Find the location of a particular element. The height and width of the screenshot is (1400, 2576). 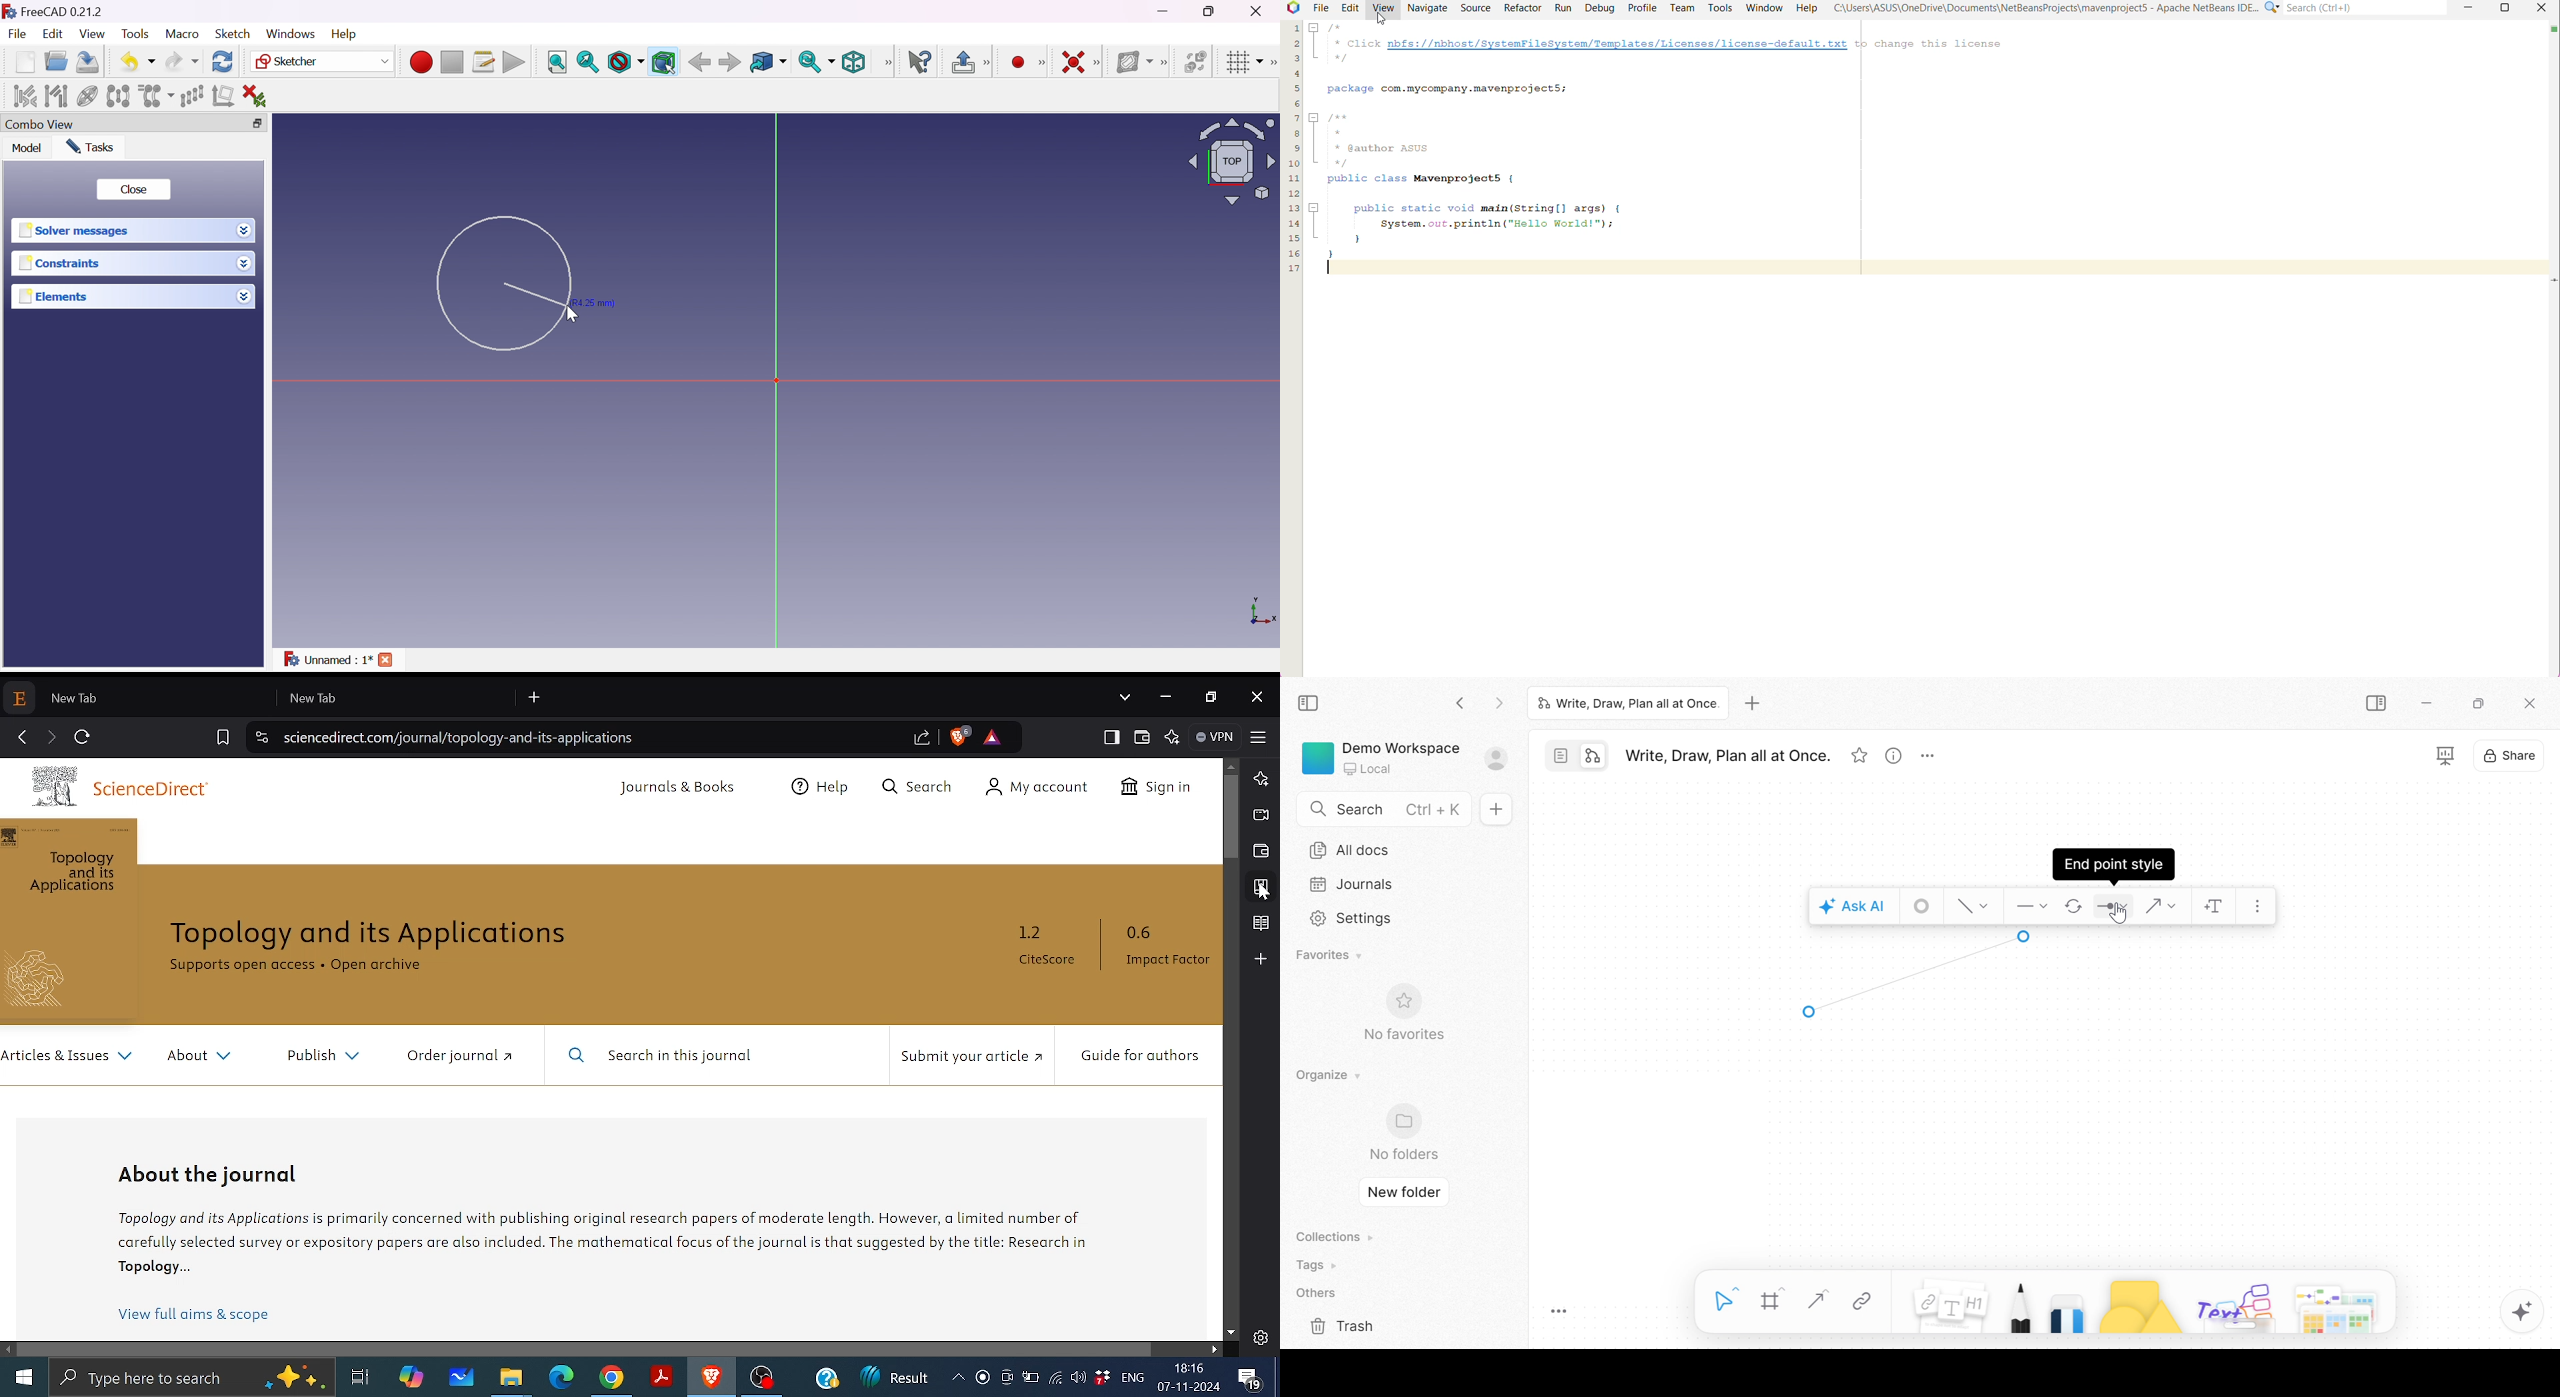

Supports open access is located at coordinates (241, 965).